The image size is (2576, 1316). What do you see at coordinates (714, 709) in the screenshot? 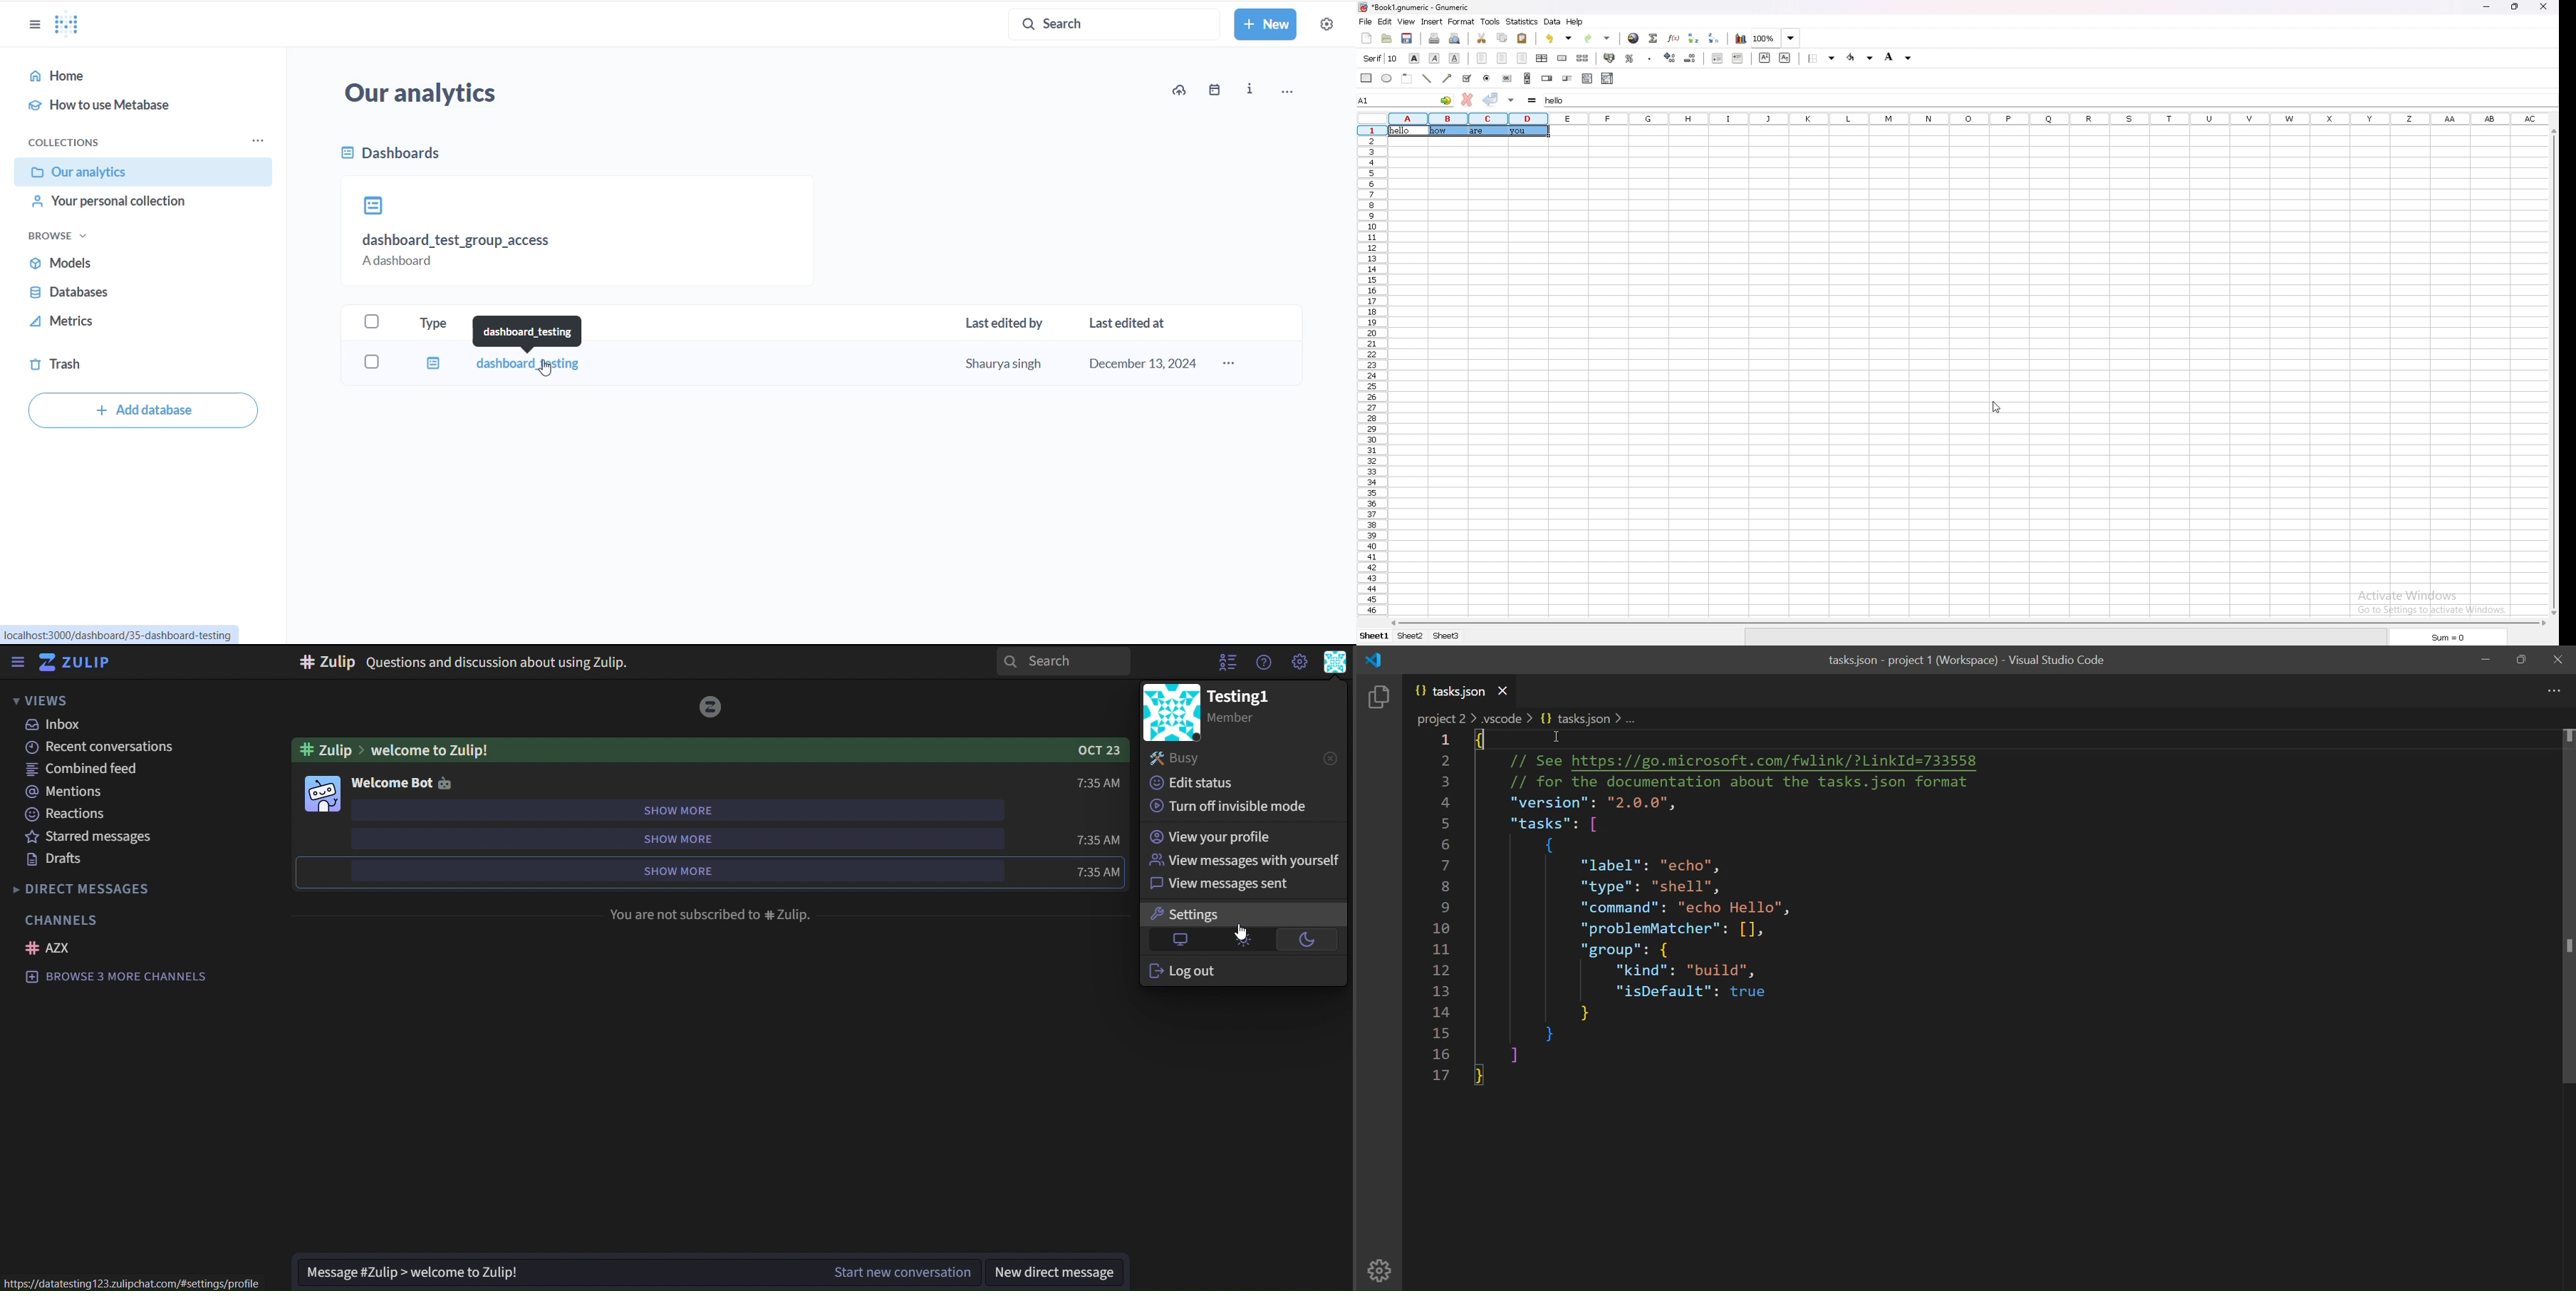
I see `image` at bounding box center [714, 709].